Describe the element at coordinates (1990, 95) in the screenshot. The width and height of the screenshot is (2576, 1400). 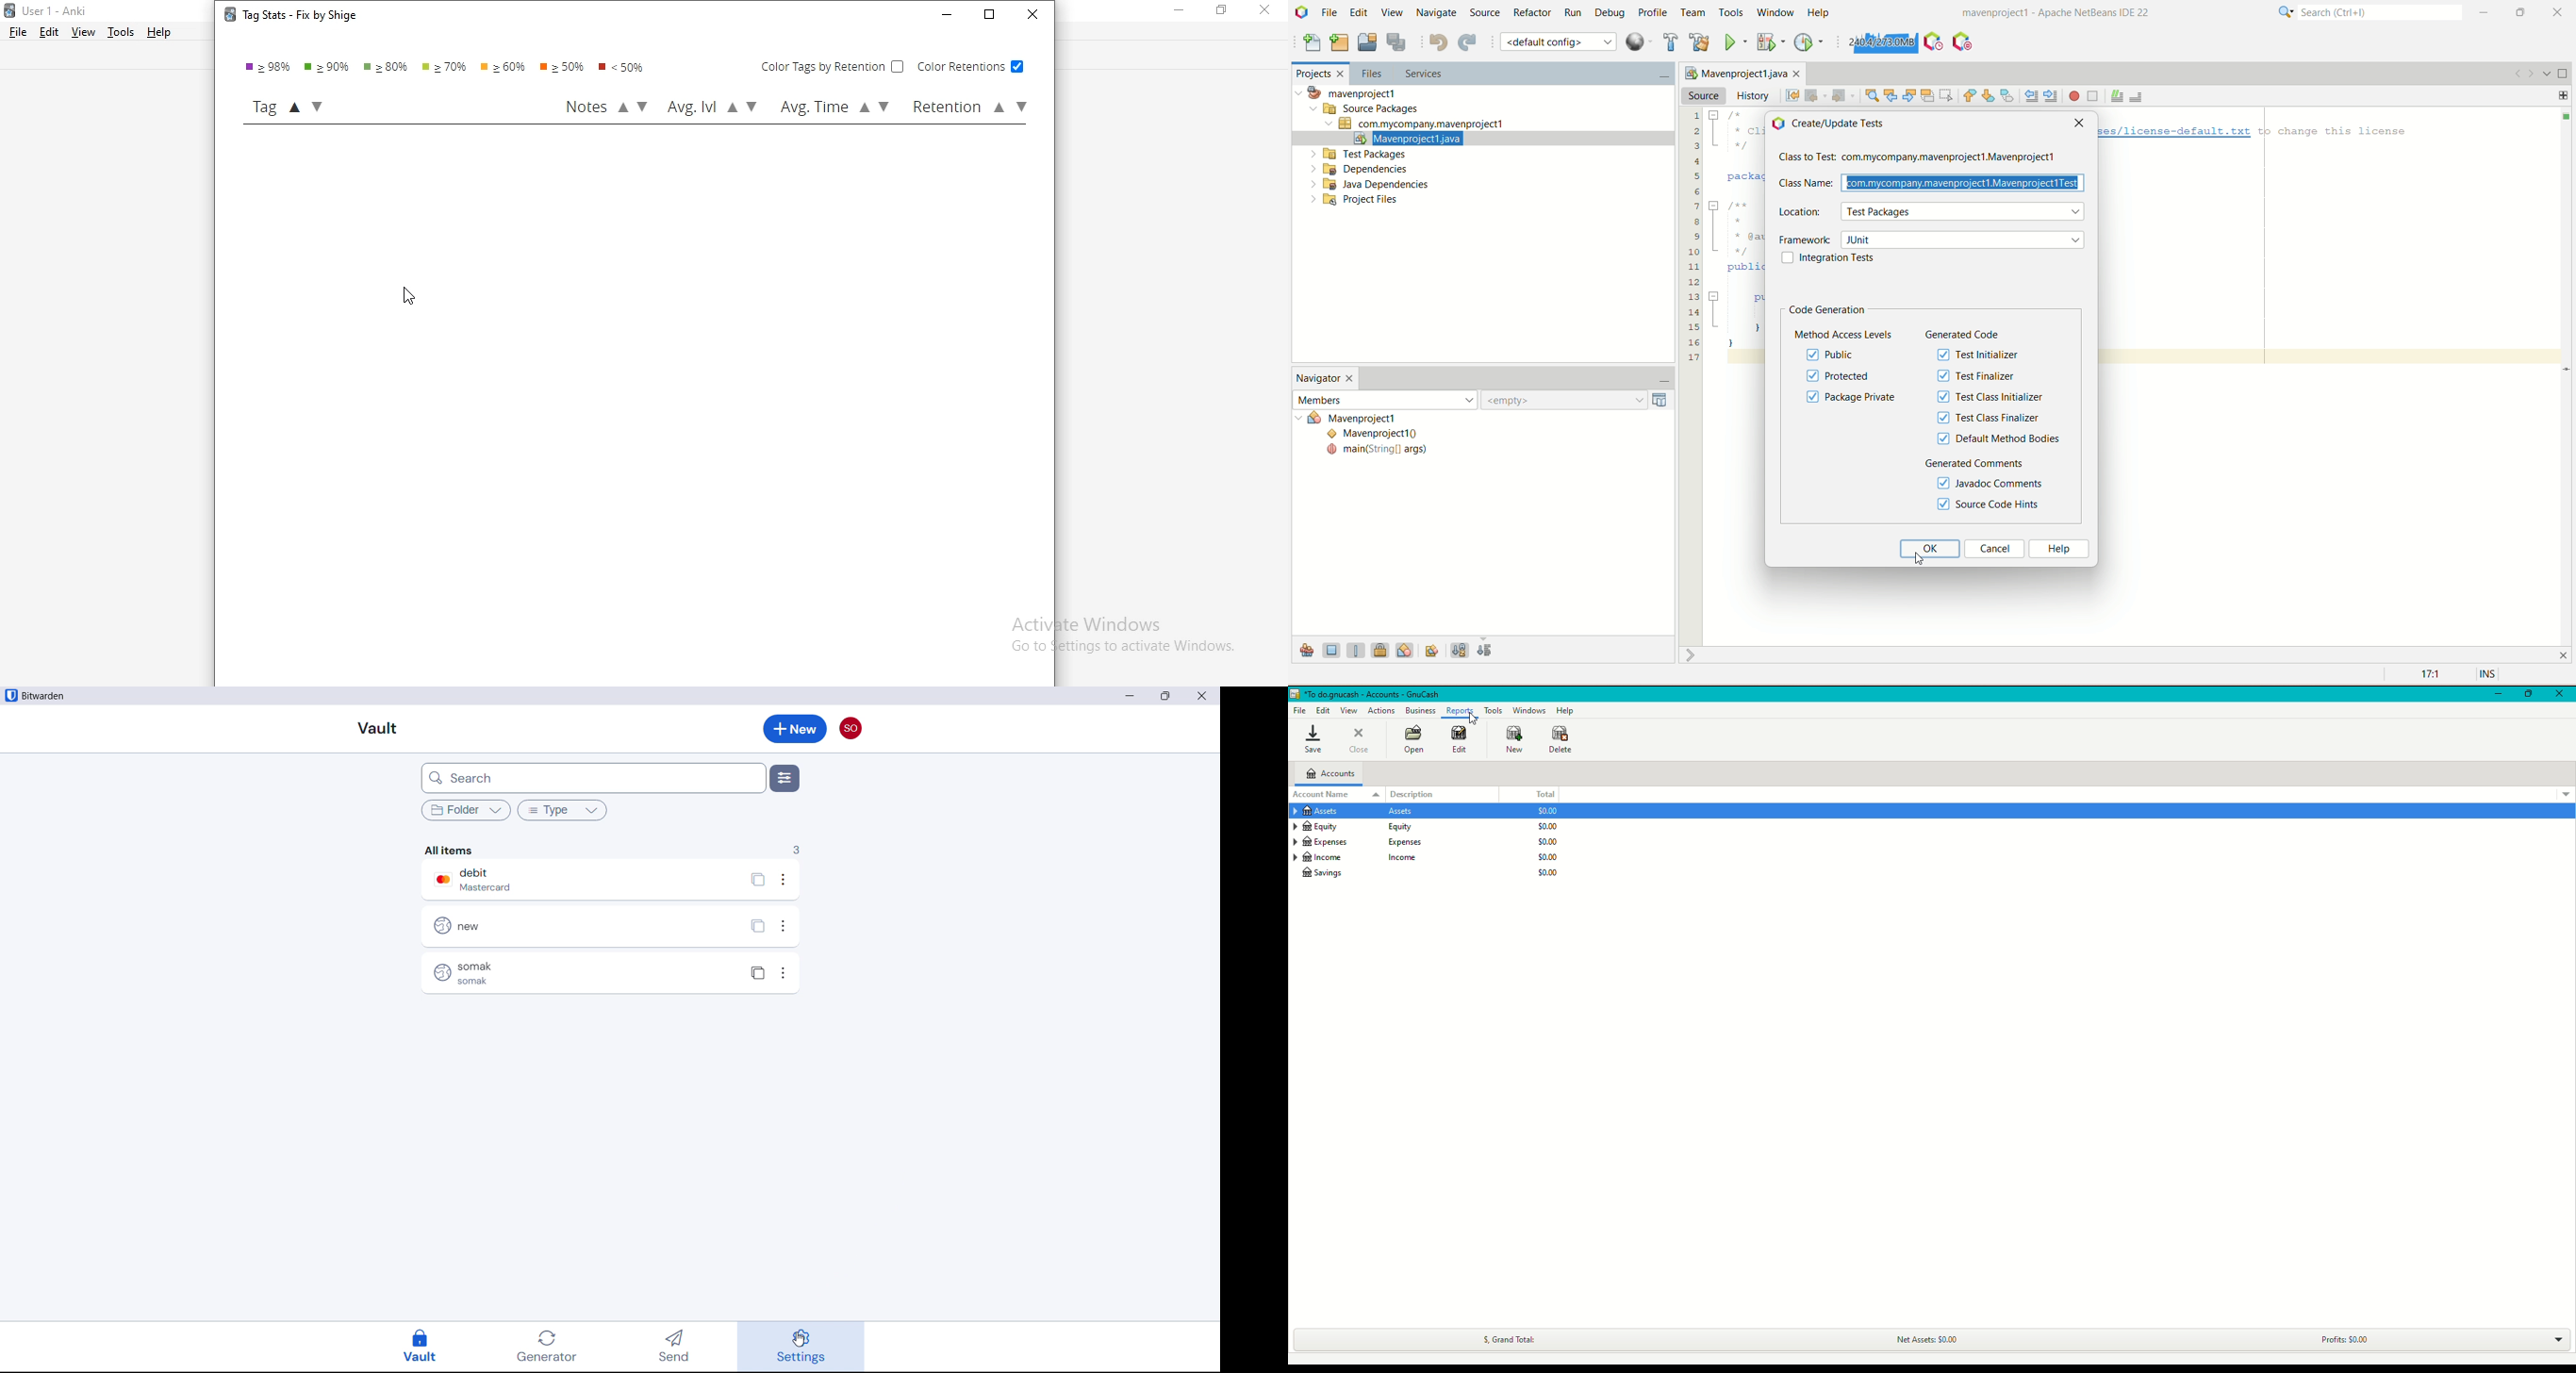
I see `next bookmark` at that location.